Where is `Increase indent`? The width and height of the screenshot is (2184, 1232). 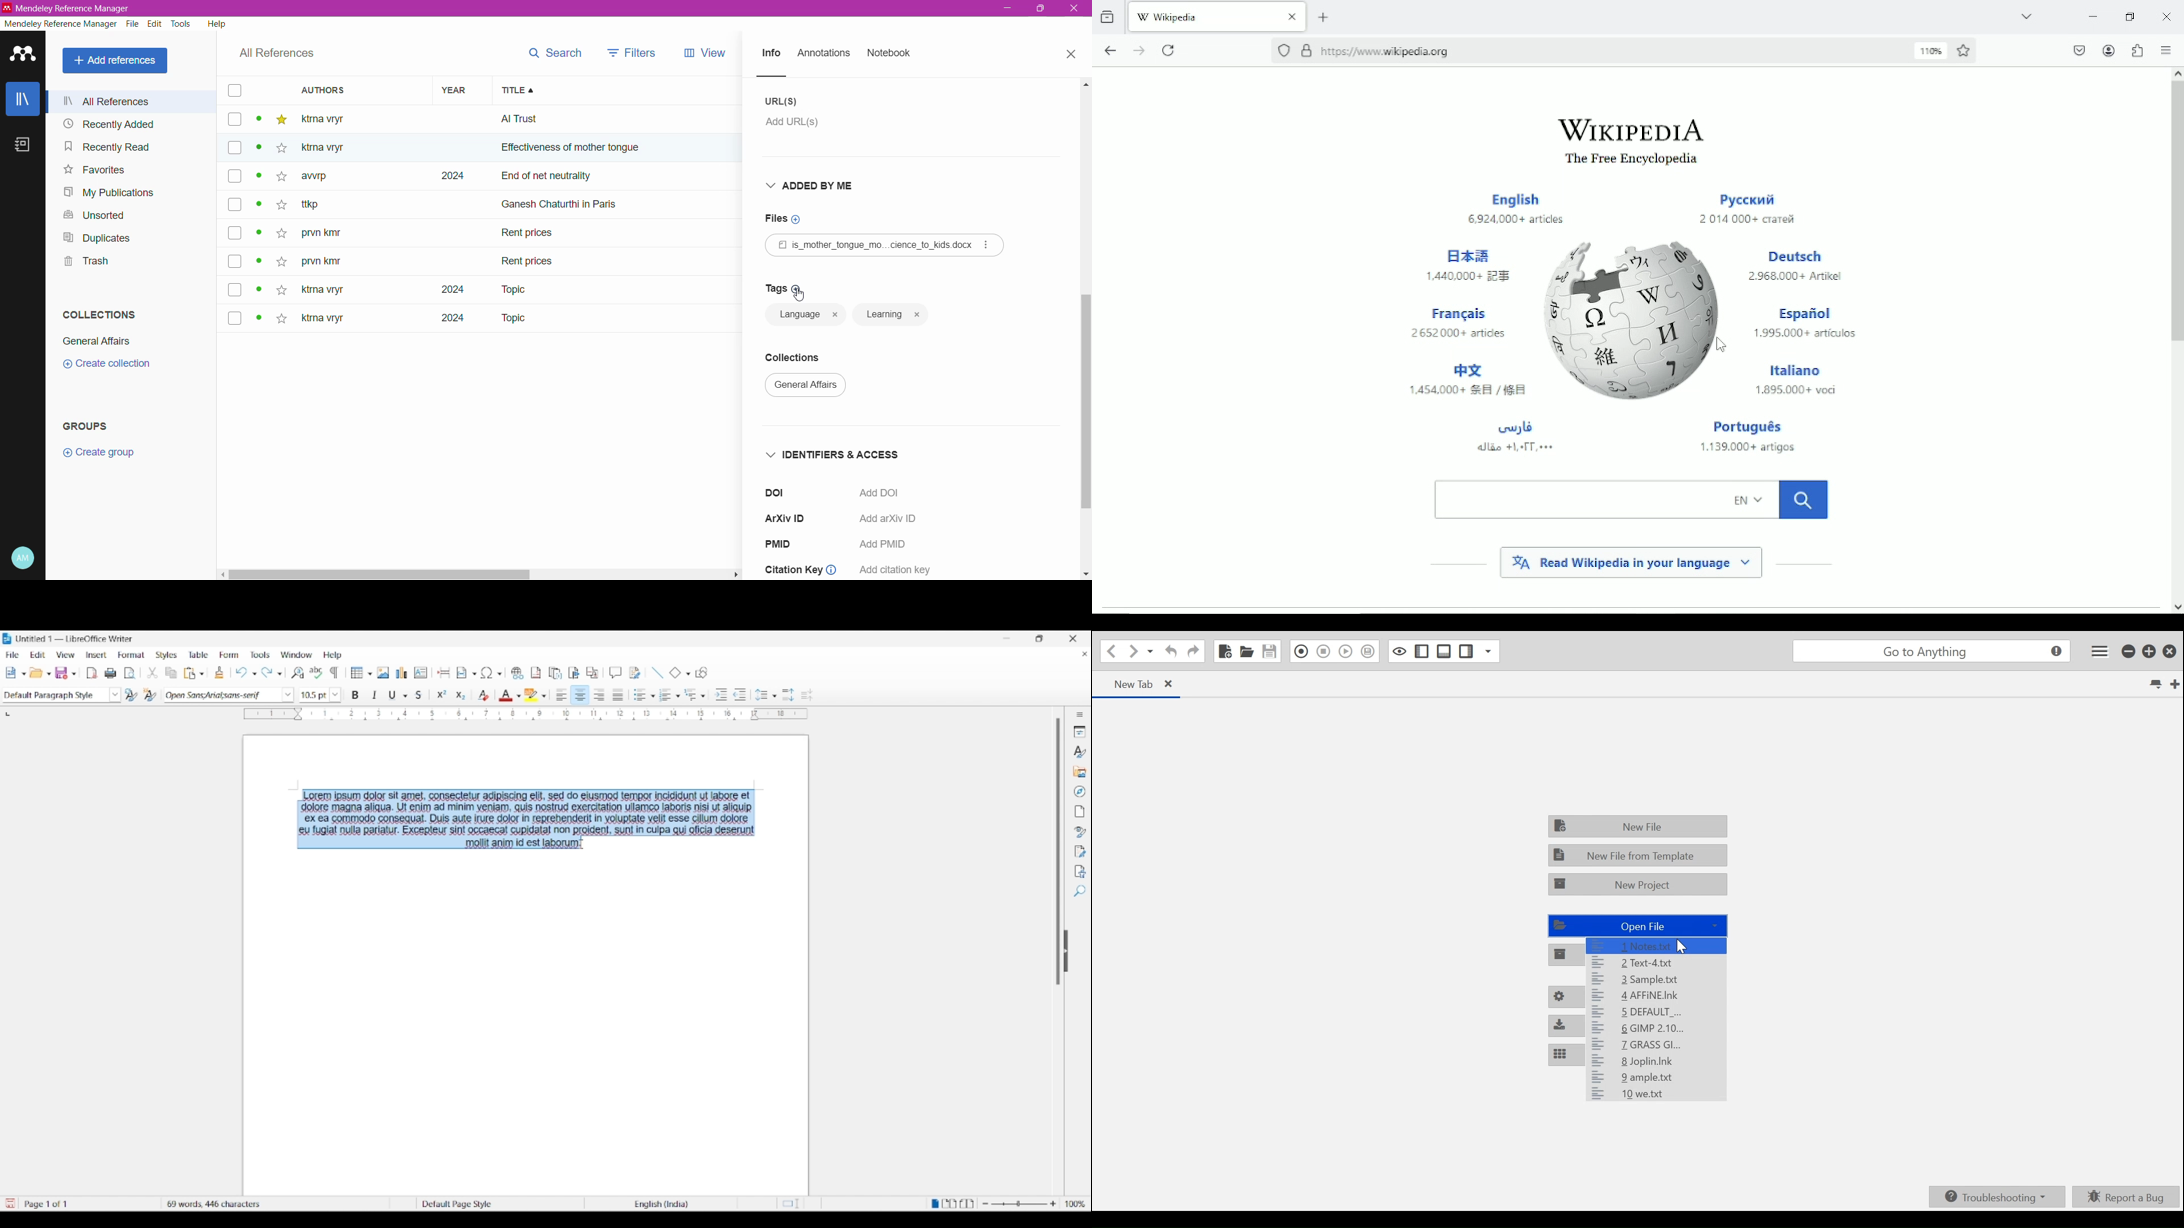 Increase indent is located at coordinates (721, 695).